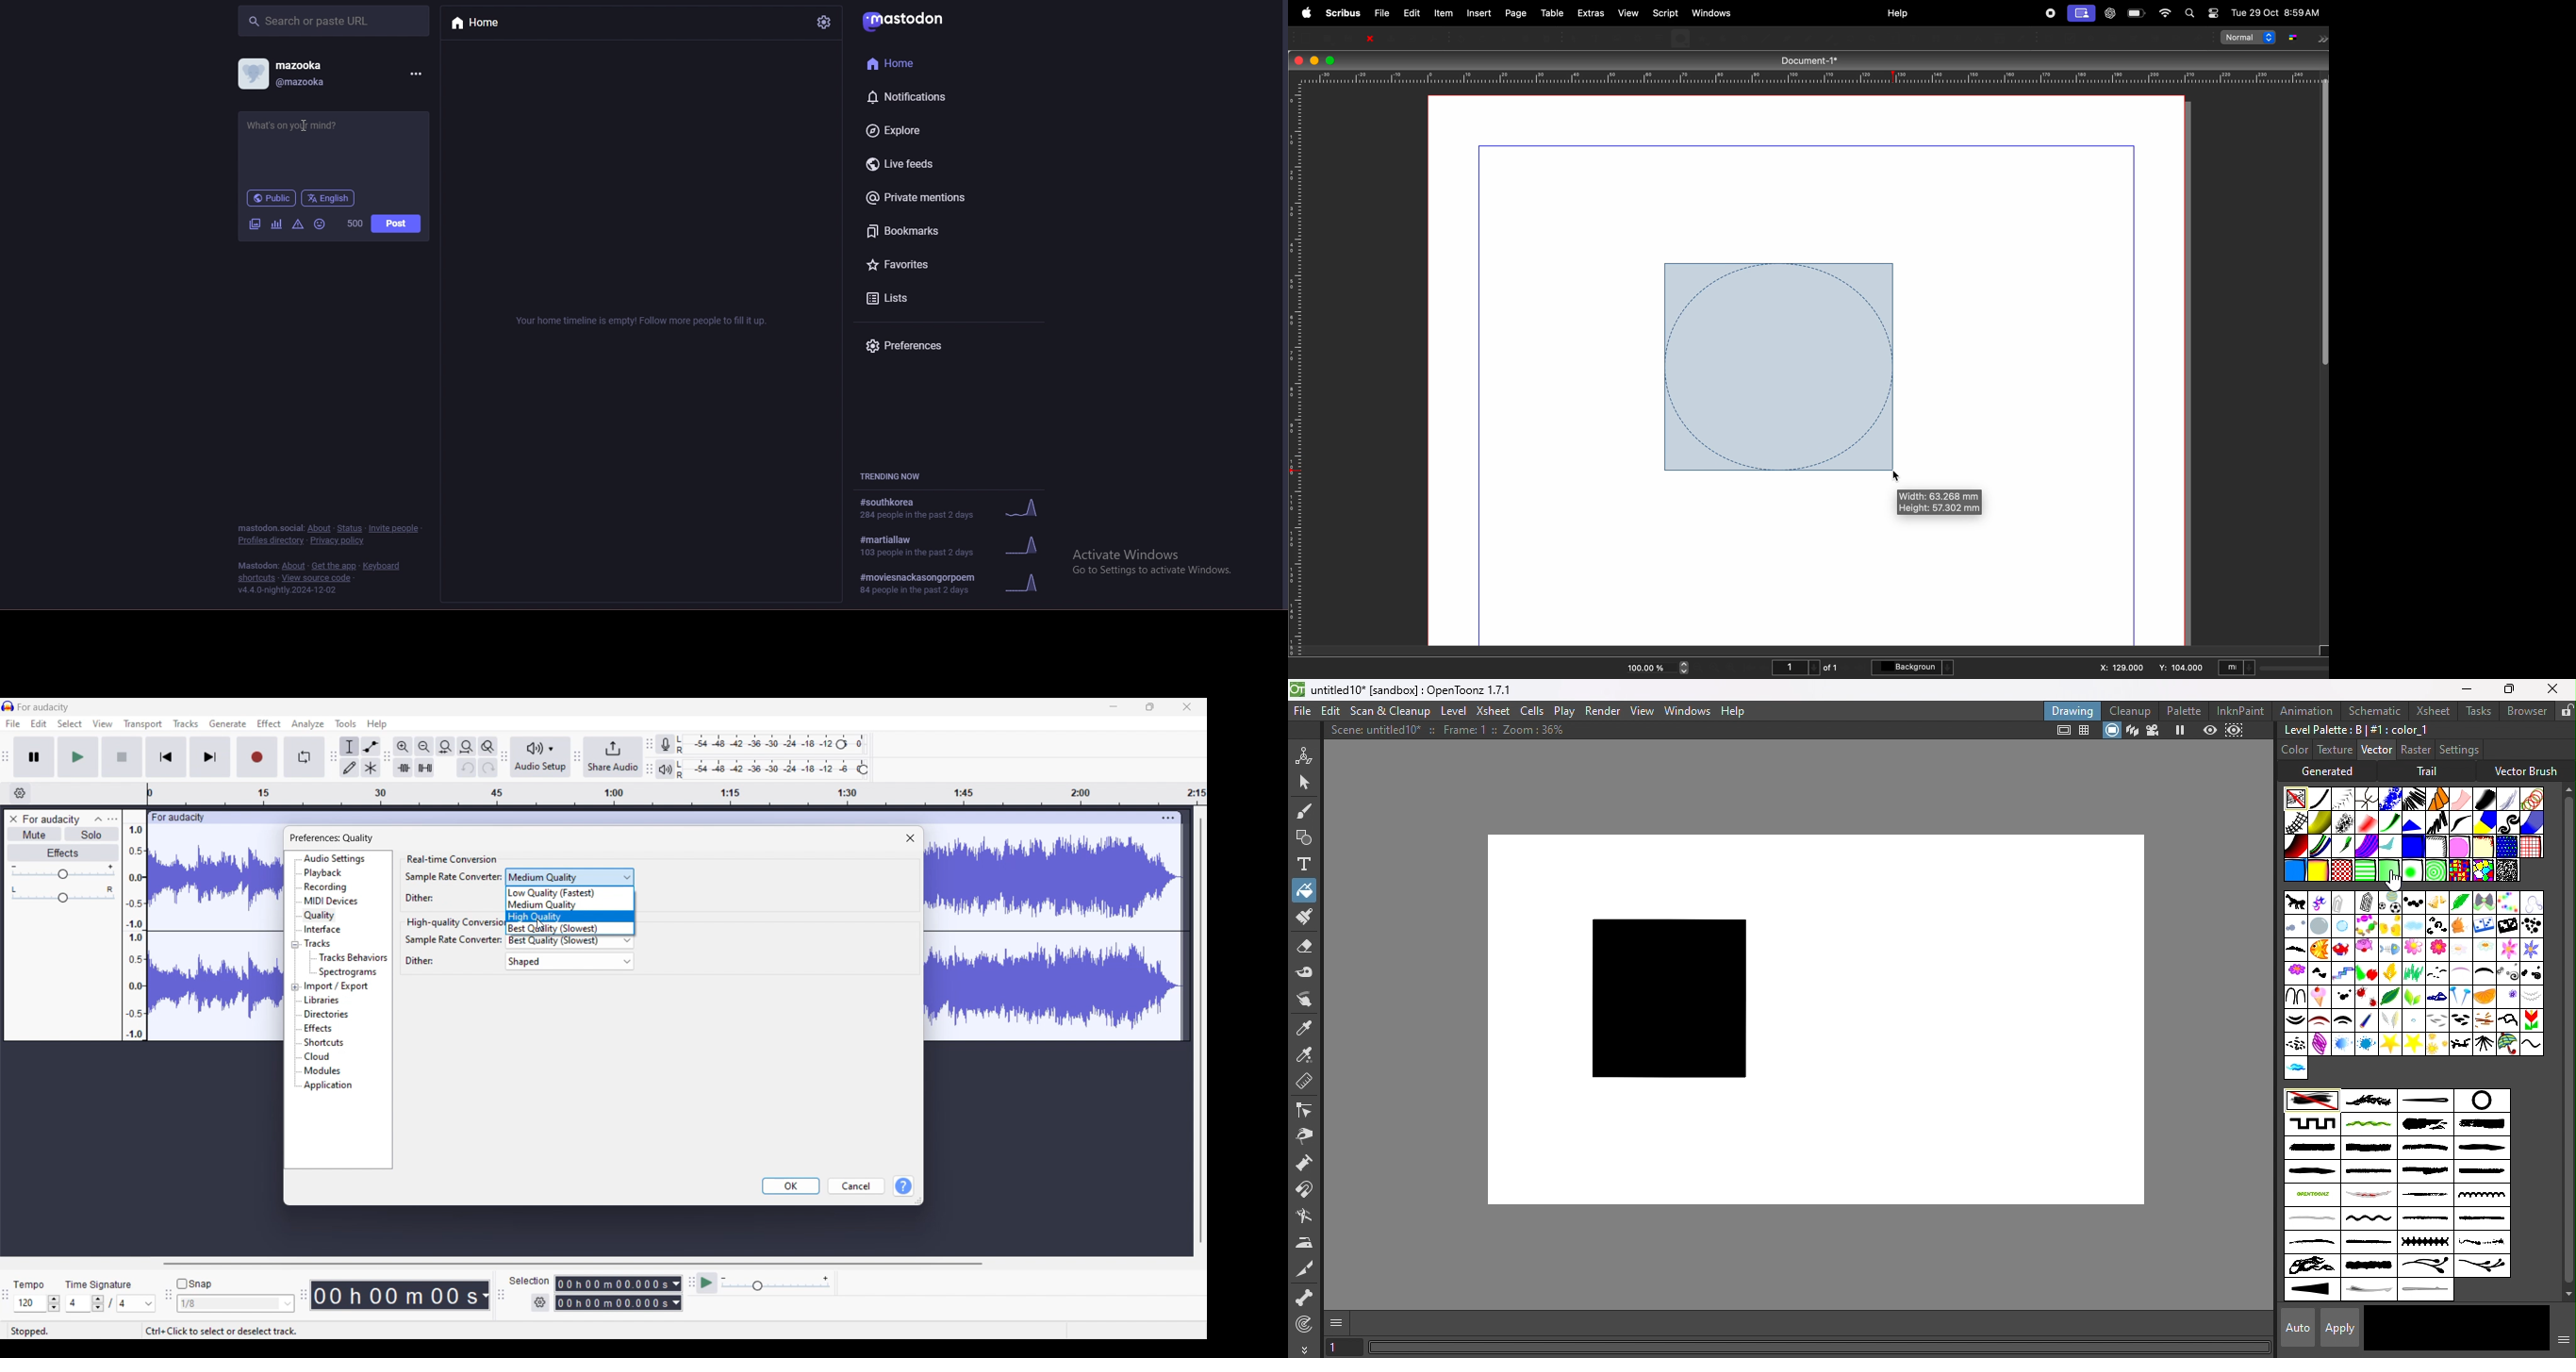 This screenshot has width=2576, height=1372. Describe the element at coordinates (1455, 733) in the screenshot. I see `Scene details` at that location.